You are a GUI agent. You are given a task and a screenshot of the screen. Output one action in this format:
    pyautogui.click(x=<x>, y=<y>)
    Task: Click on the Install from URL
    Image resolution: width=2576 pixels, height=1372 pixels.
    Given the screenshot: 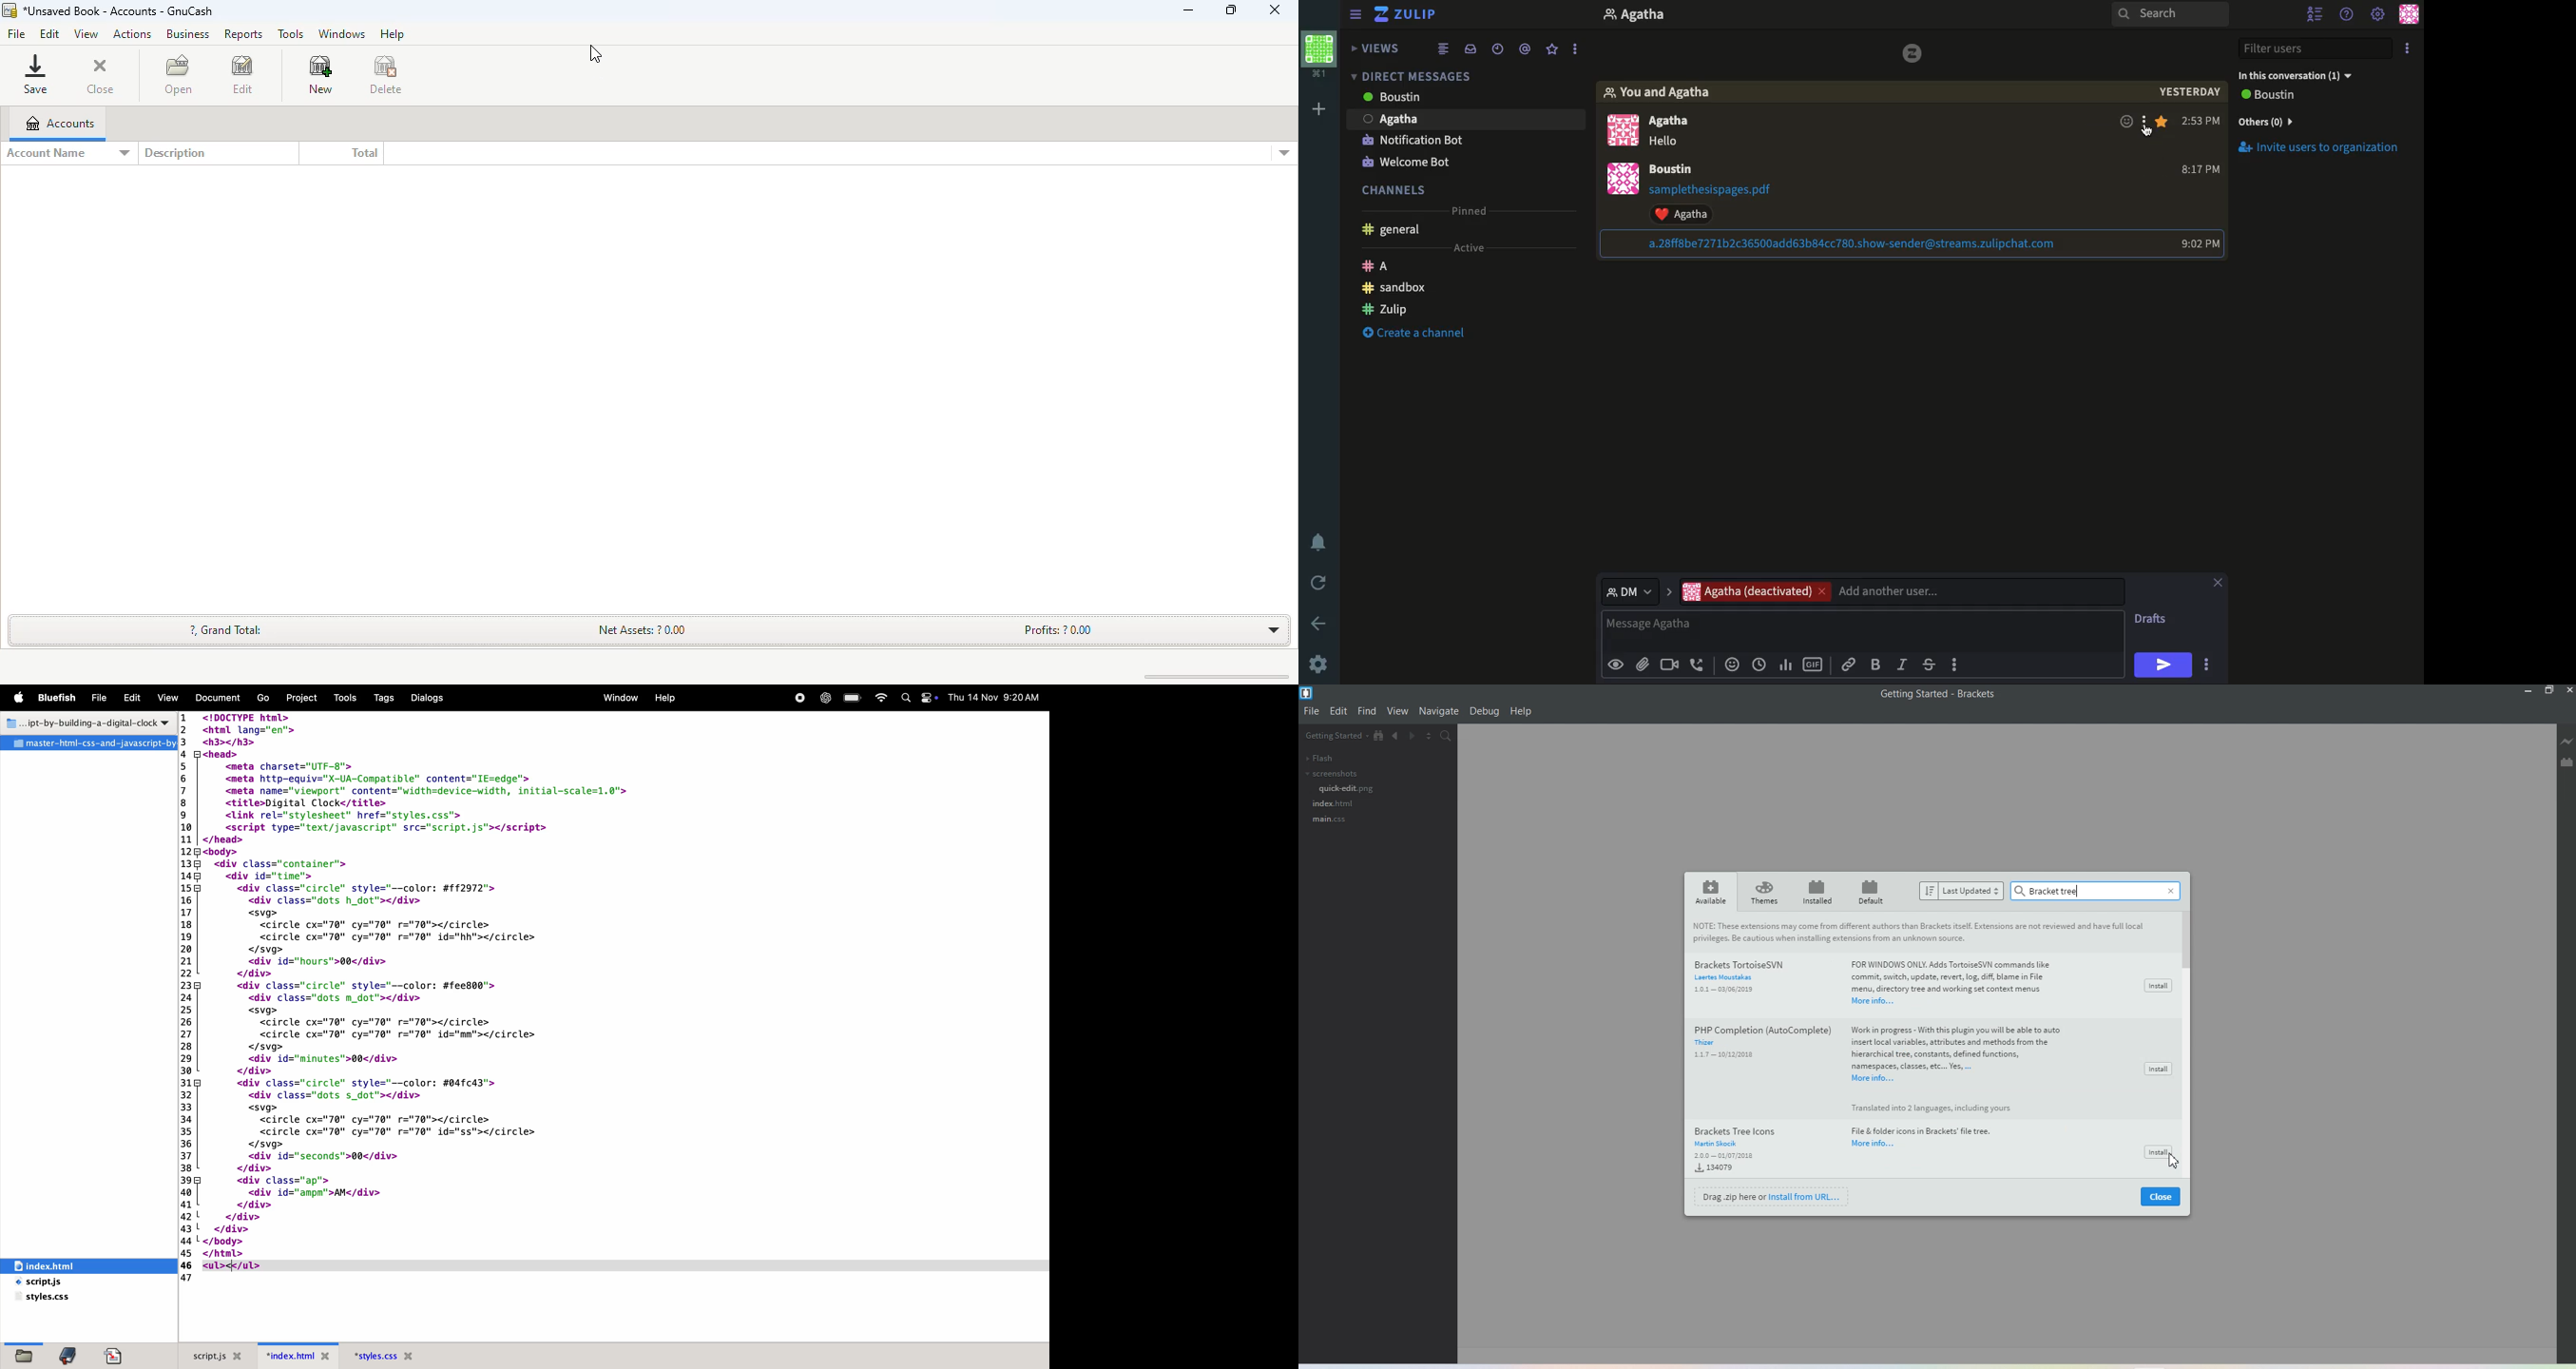 What is the action you would take?
    pyautogui.click(x=1773, y=1196)
    